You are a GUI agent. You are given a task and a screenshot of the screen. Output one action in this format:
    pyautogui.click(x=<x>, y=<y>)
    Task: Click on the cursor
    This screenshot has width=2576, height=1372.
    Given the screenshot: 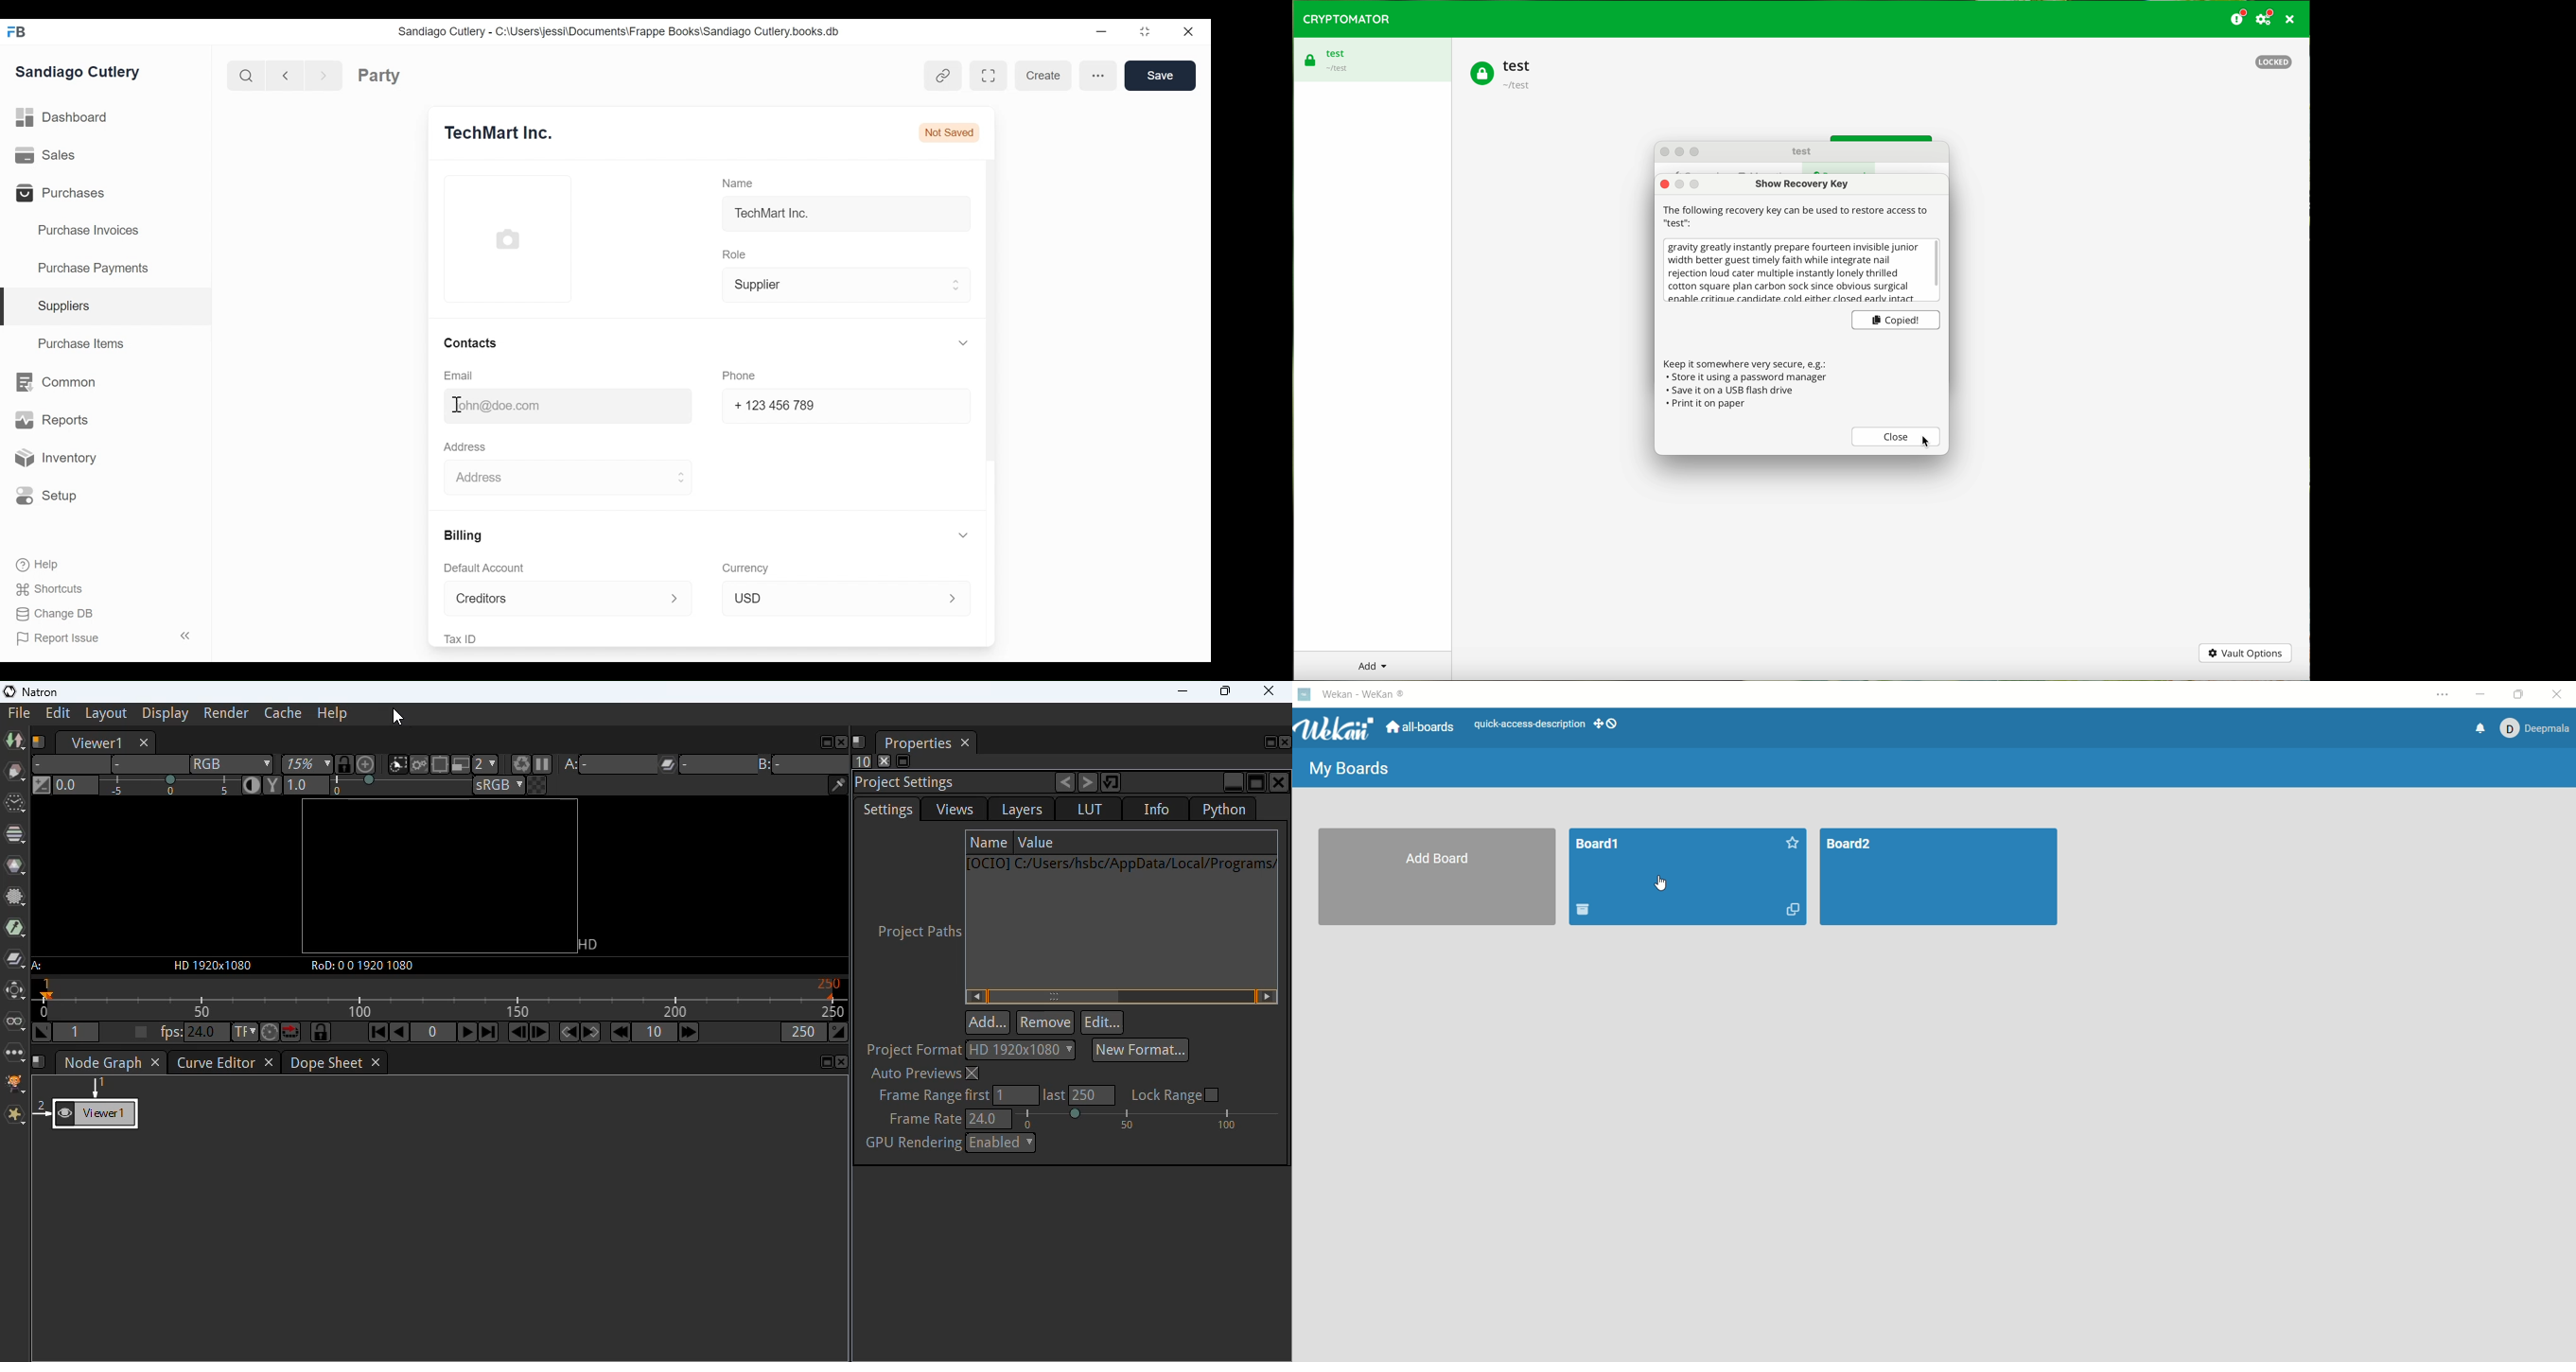 What is the action you would take?
    pyautogui.click(x=1664, y=883)
    